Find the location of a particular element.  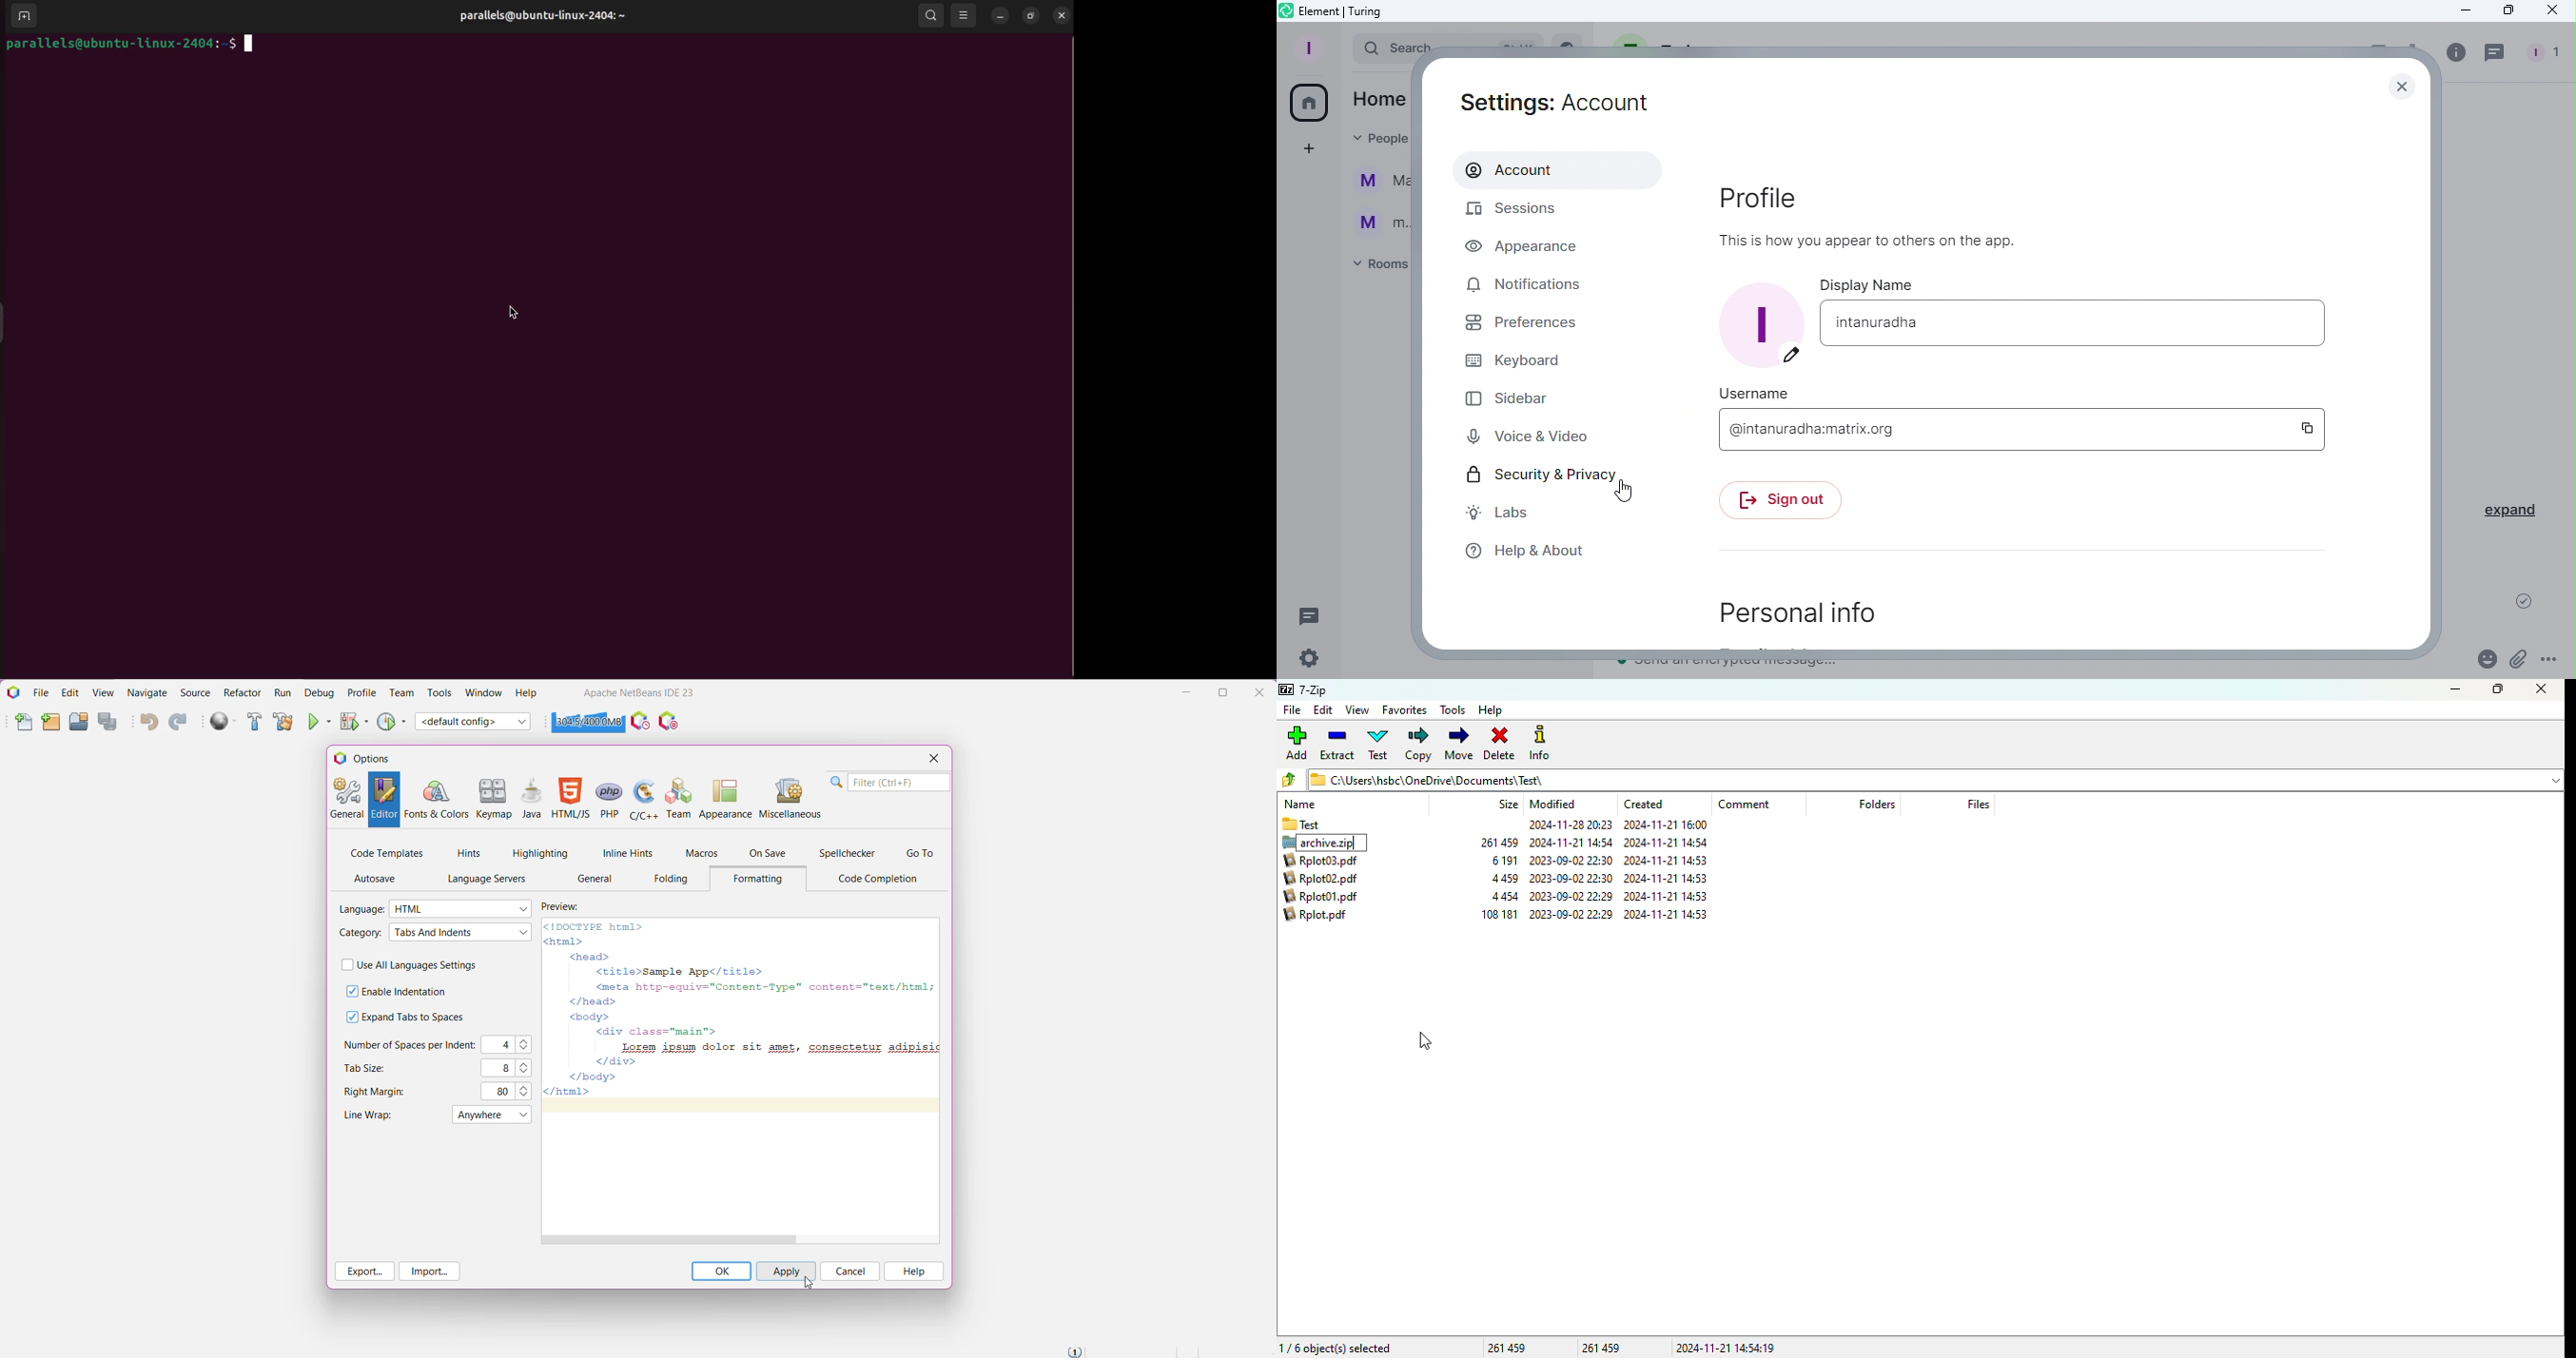

comment is located at coordinates (1744, 804).